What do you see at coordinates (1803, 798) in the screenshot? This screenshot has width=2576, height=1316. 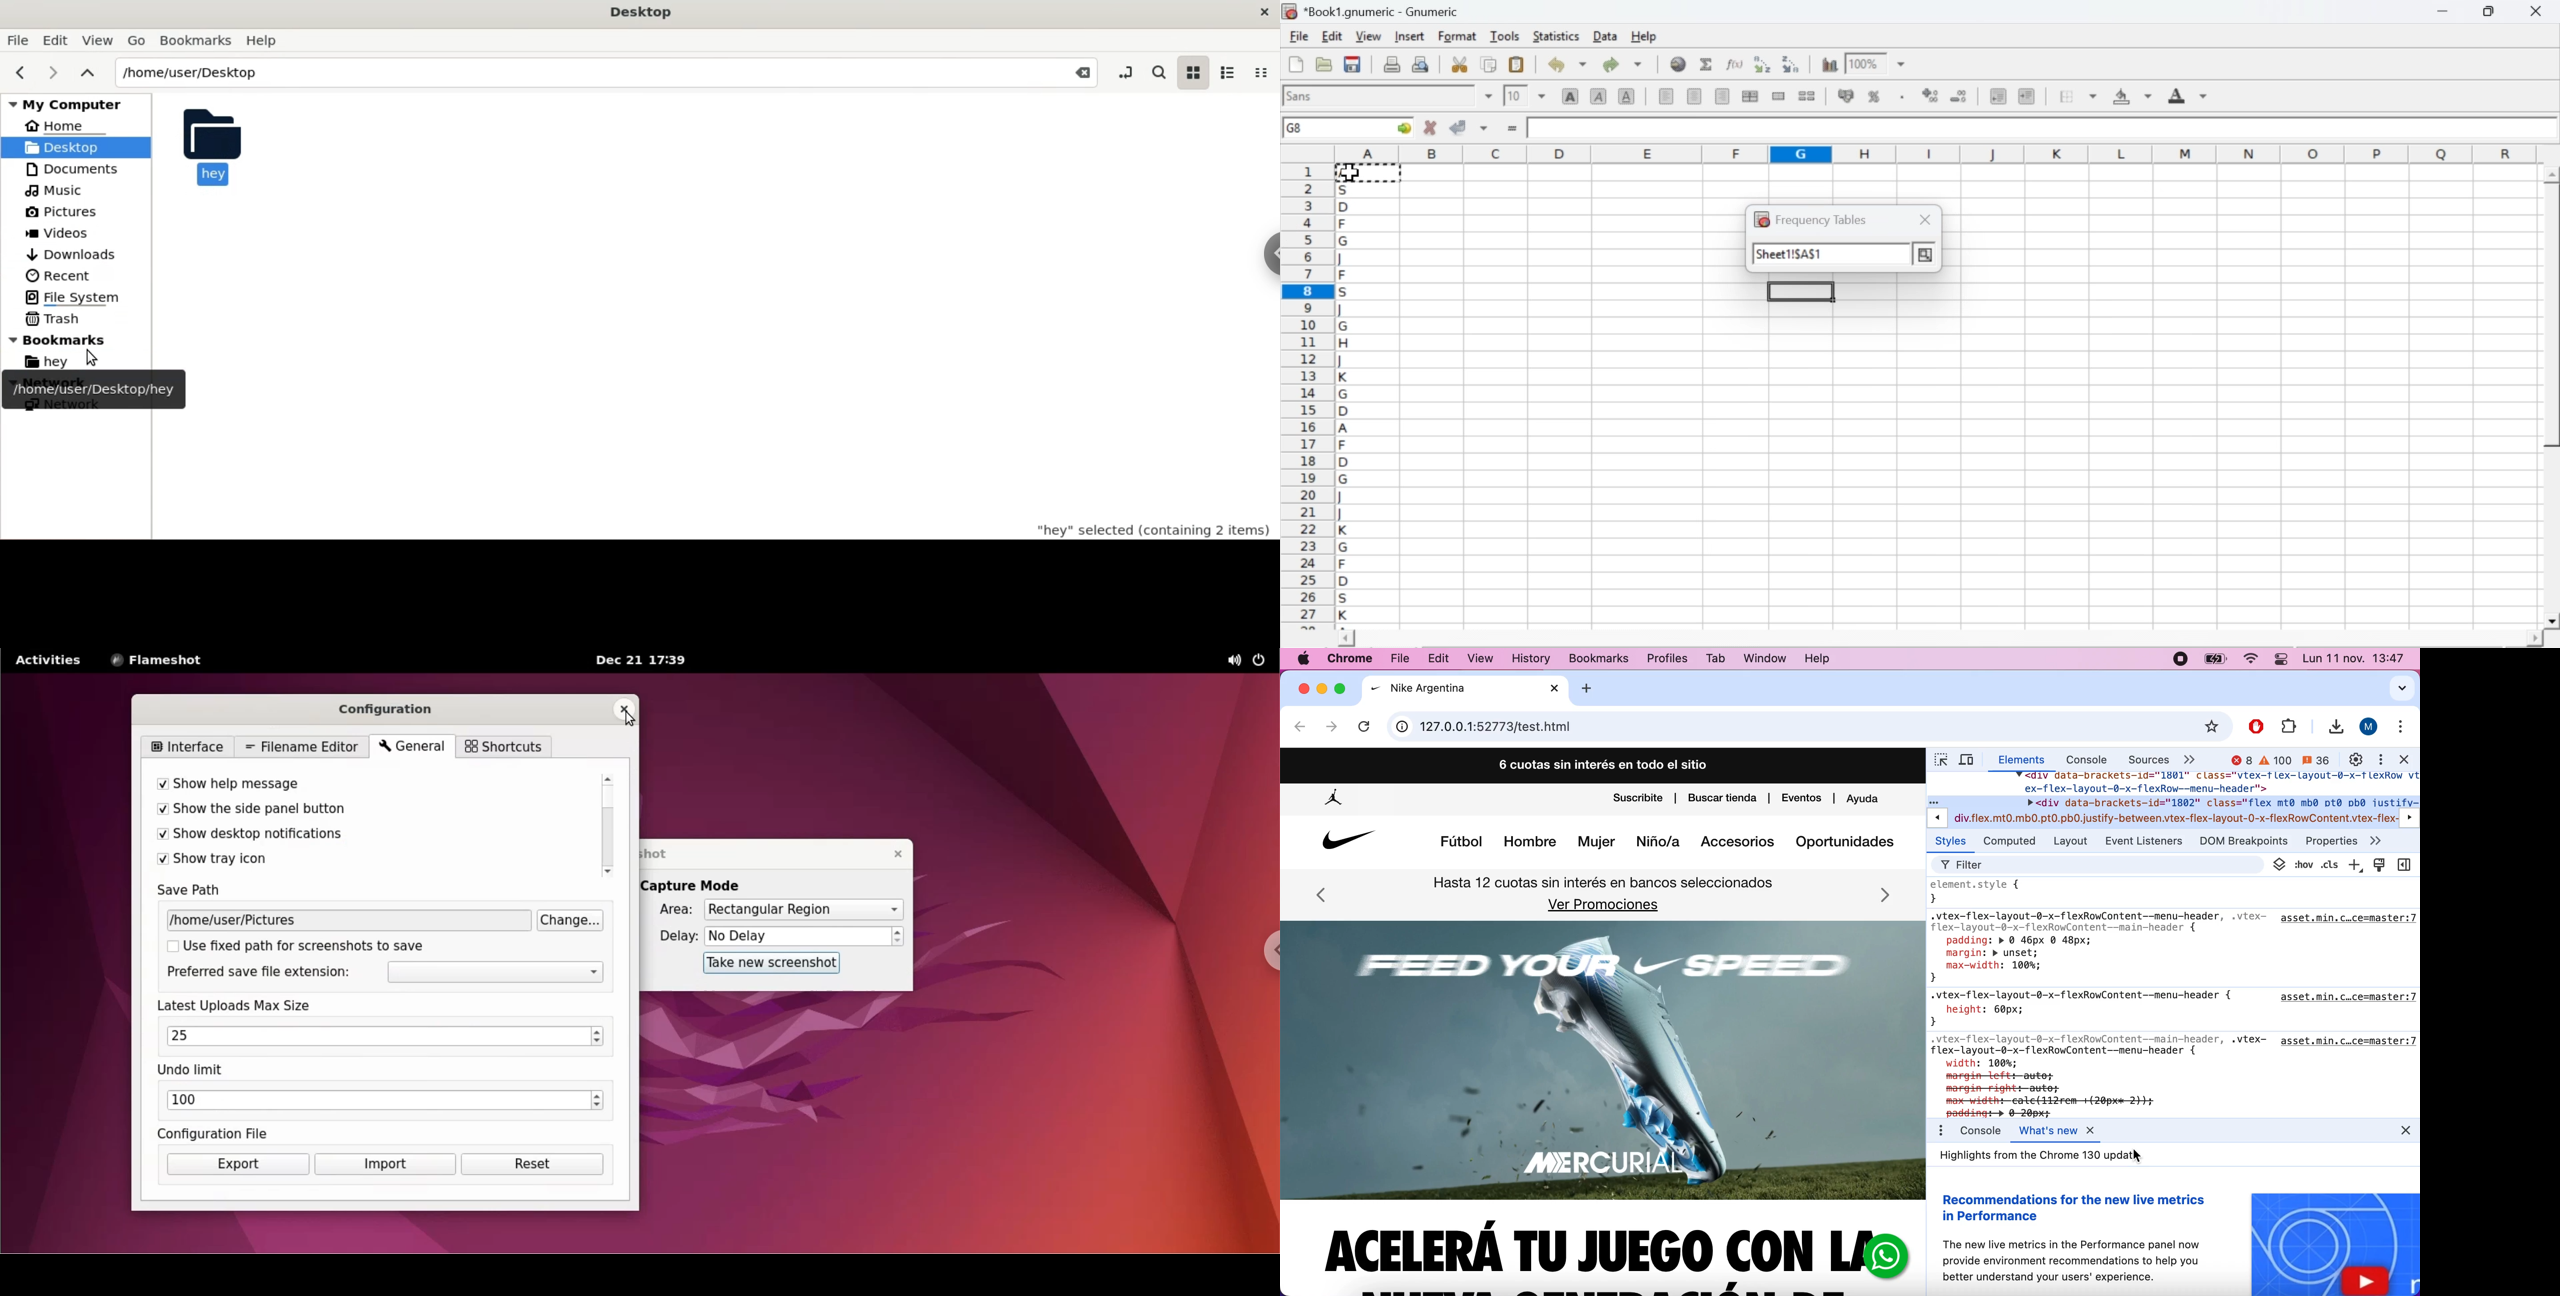 I see `Eventos` at bounding box center [1803, 798].